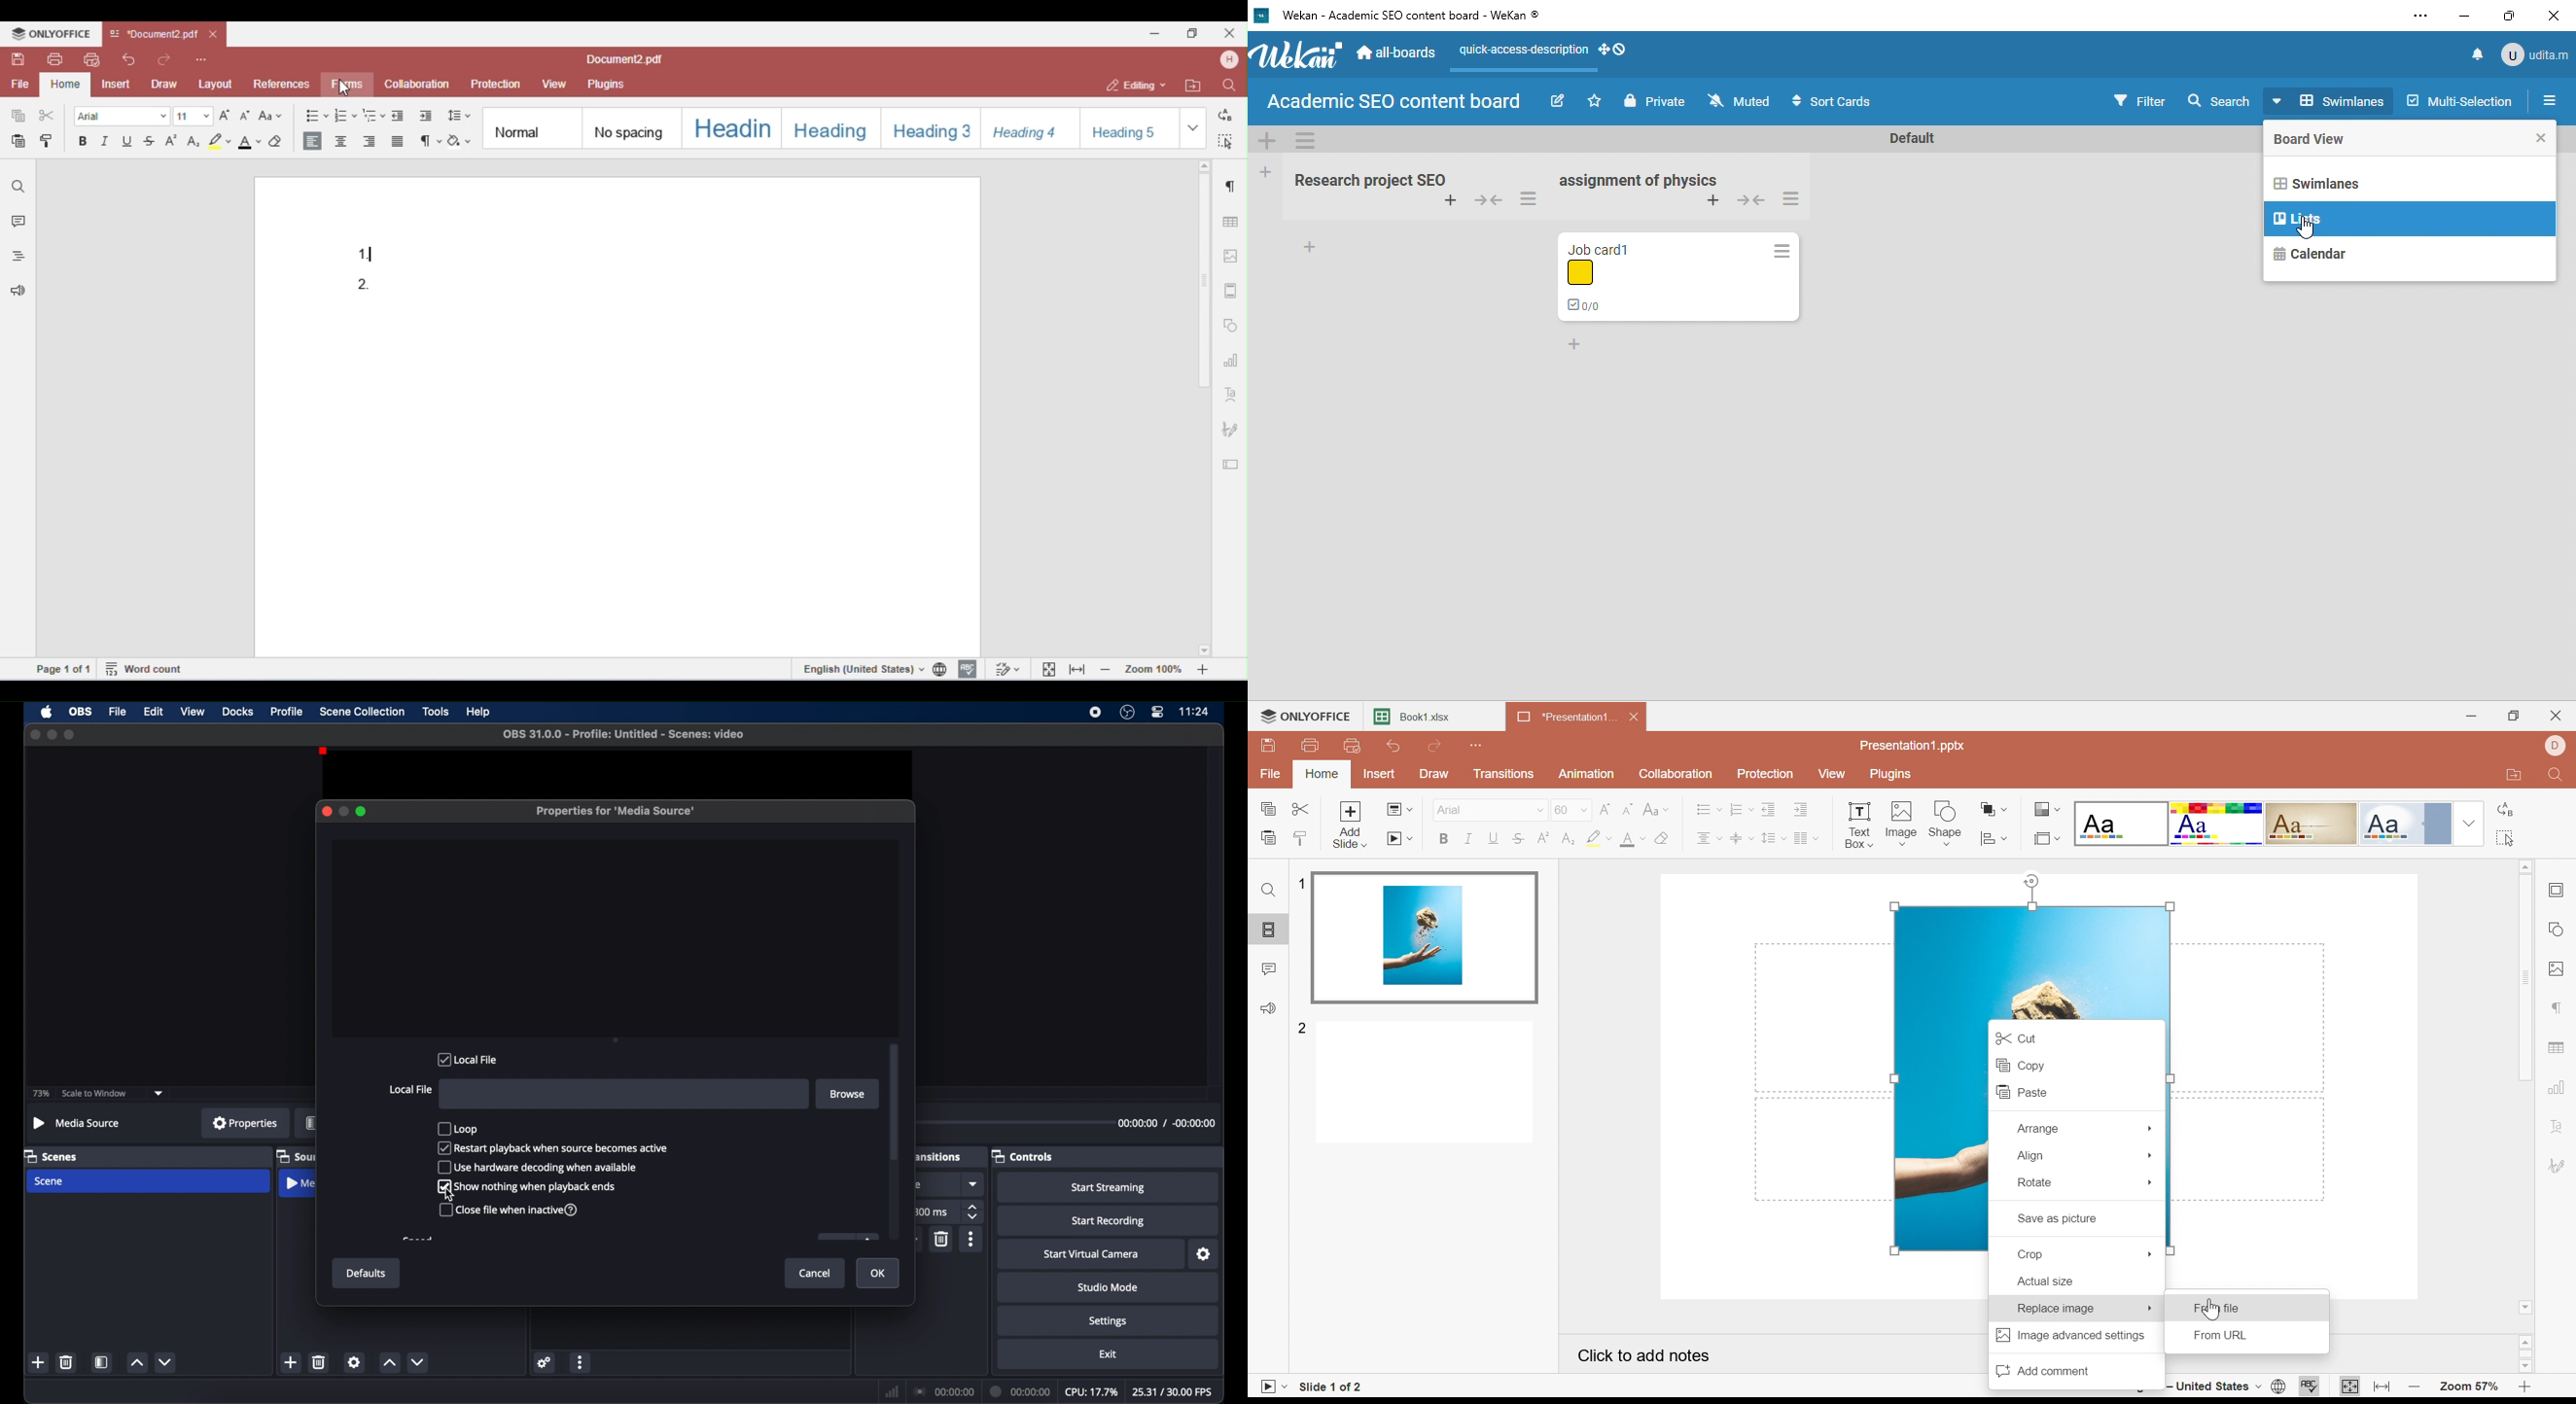  I want to click on more options, so click(973, 1239).